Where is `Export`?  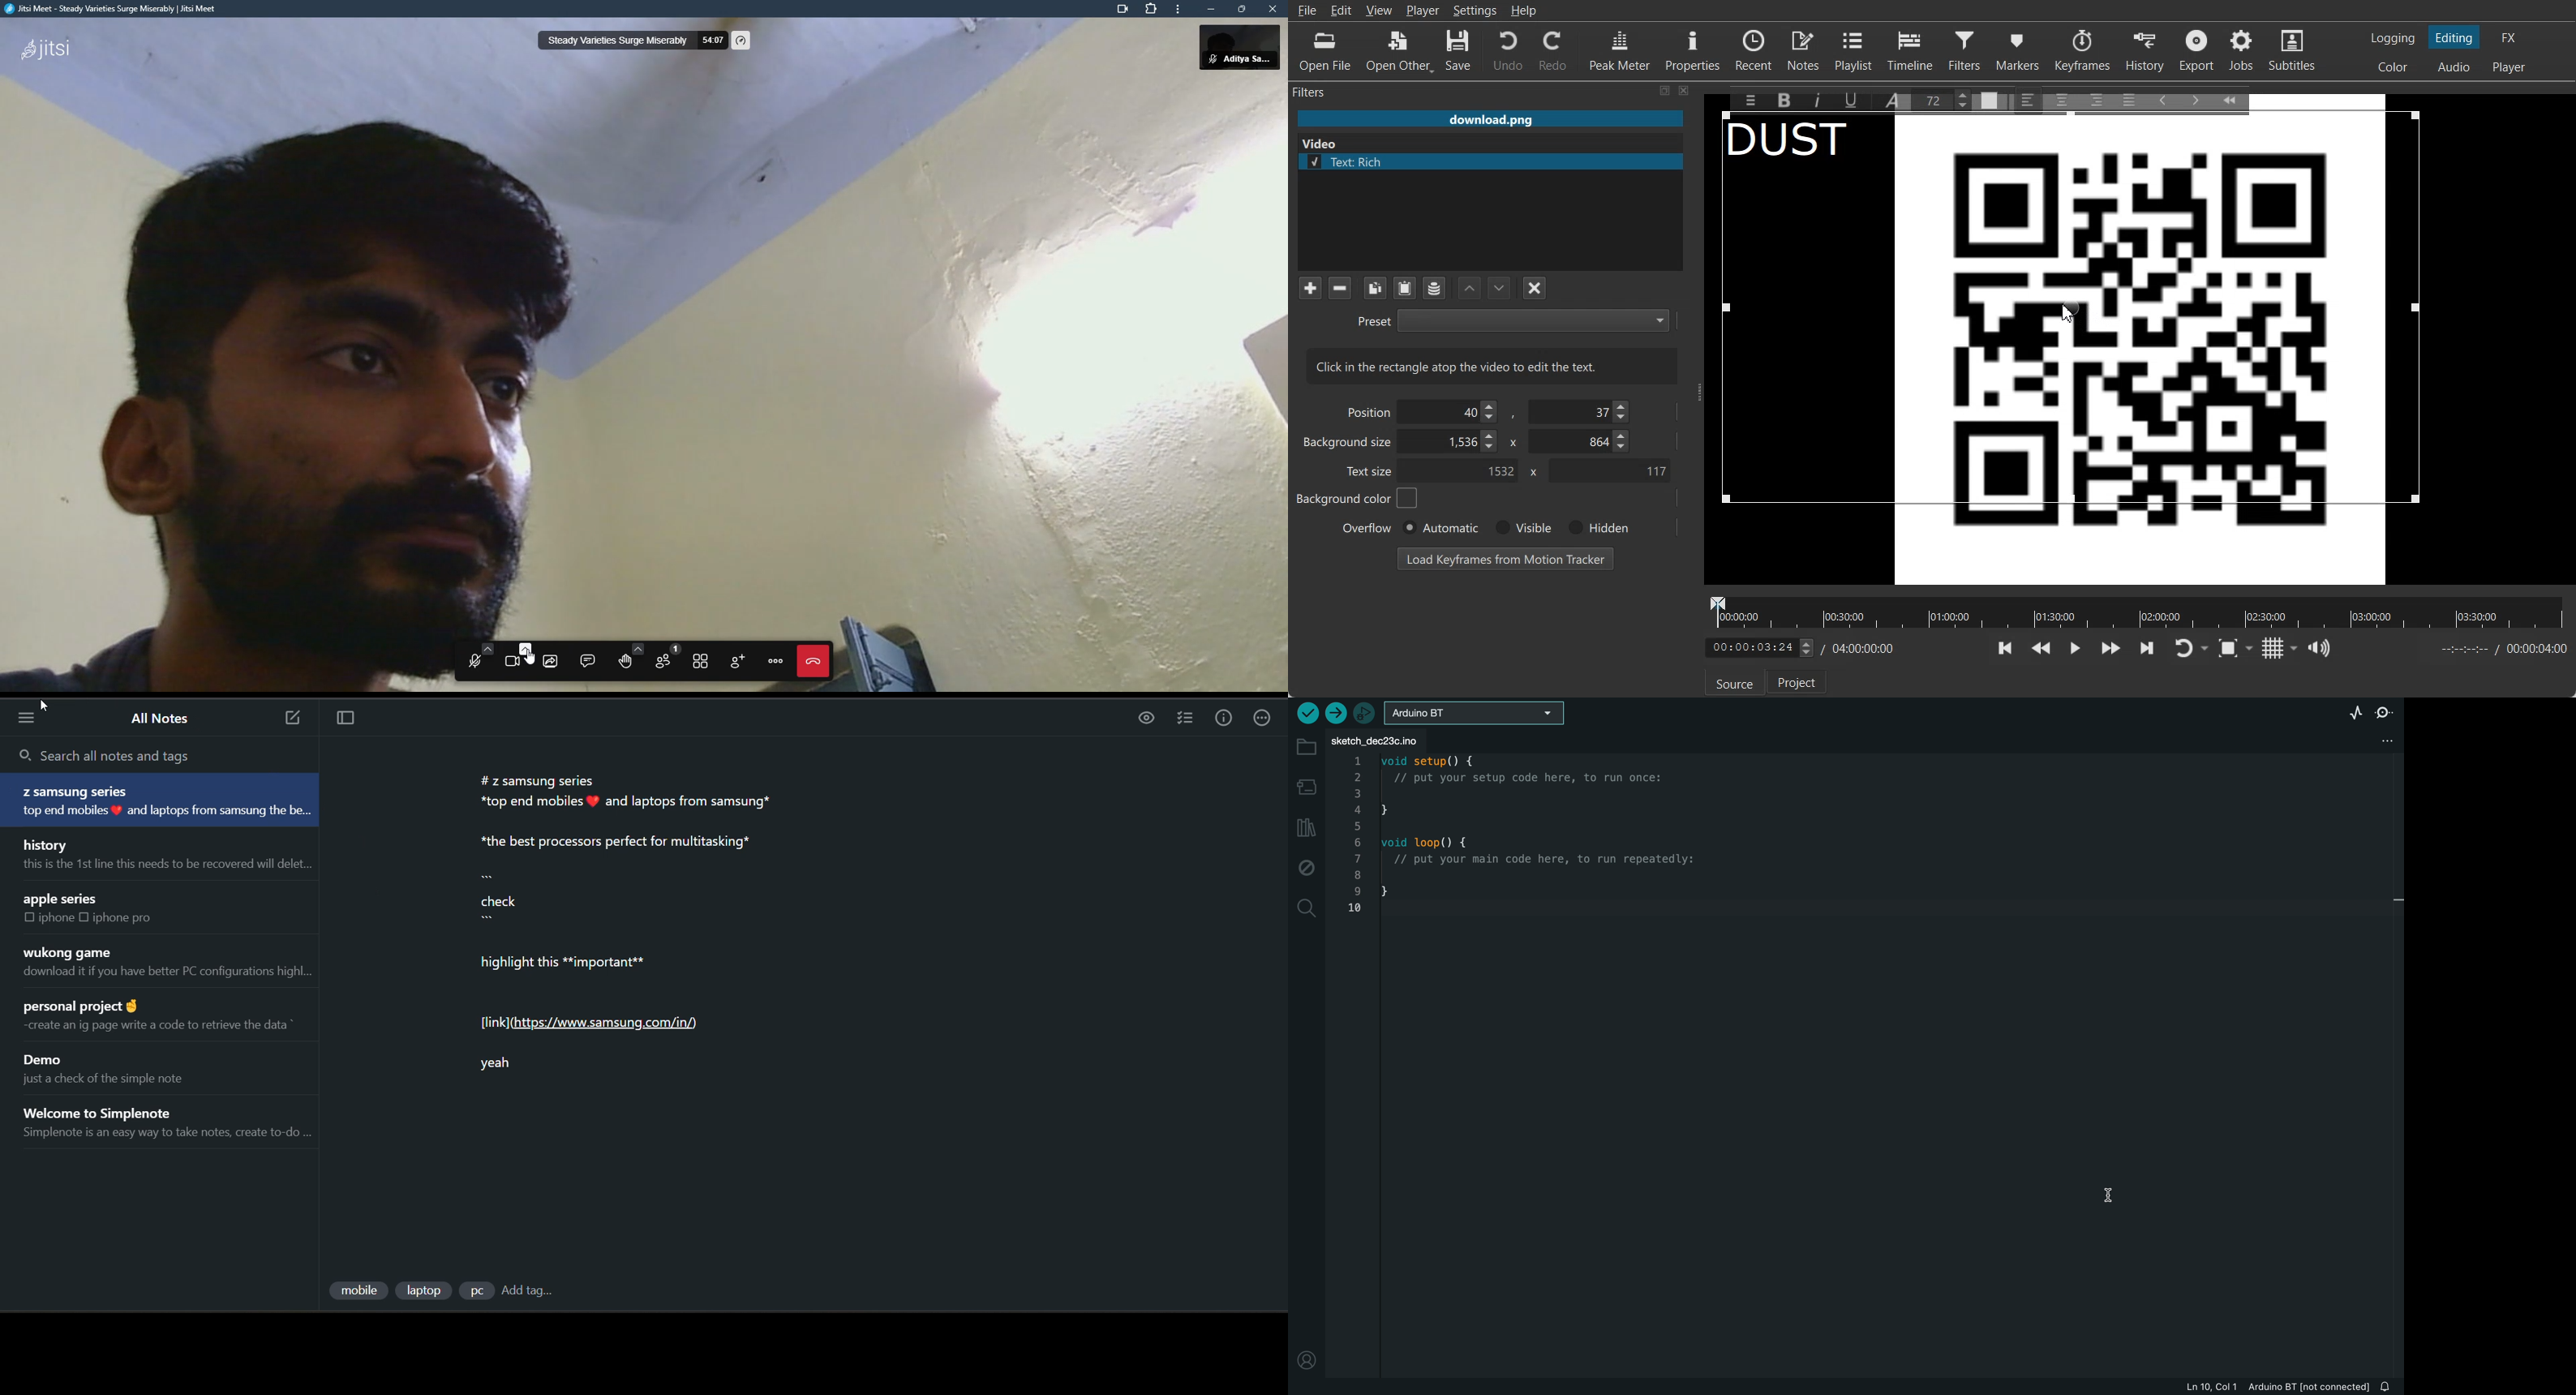
Export is located at coordinates (2199, 50).